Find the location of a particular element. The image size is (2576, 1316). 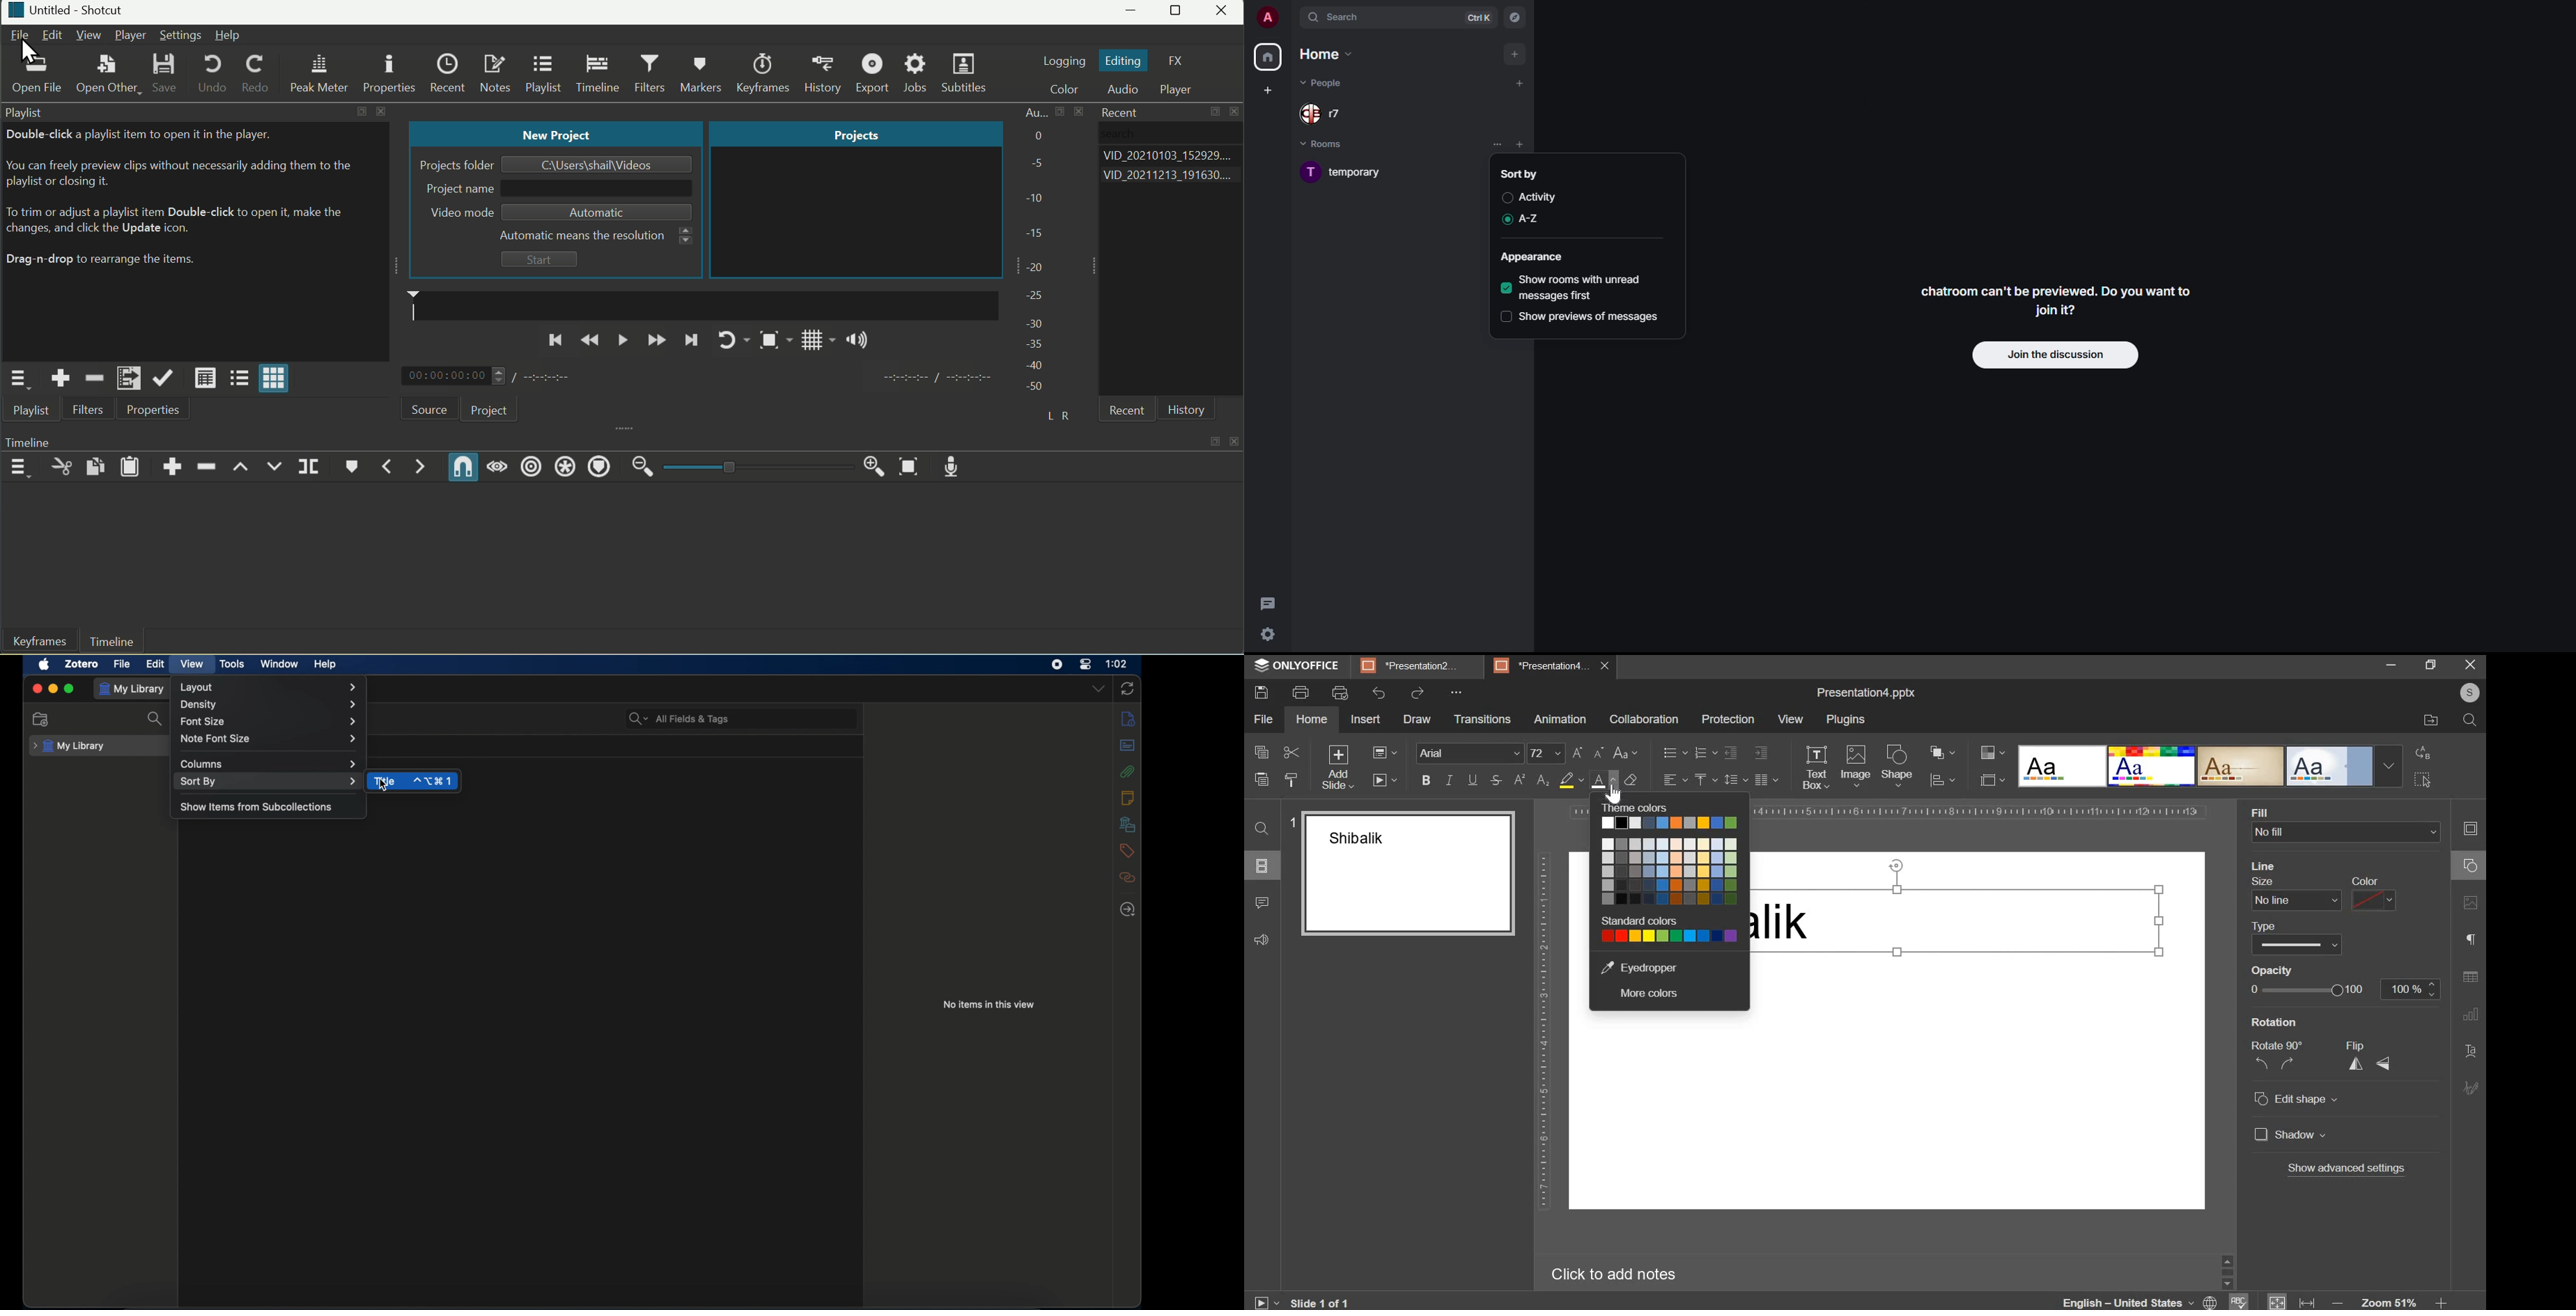

Projects is located at coordinates (855, 134).